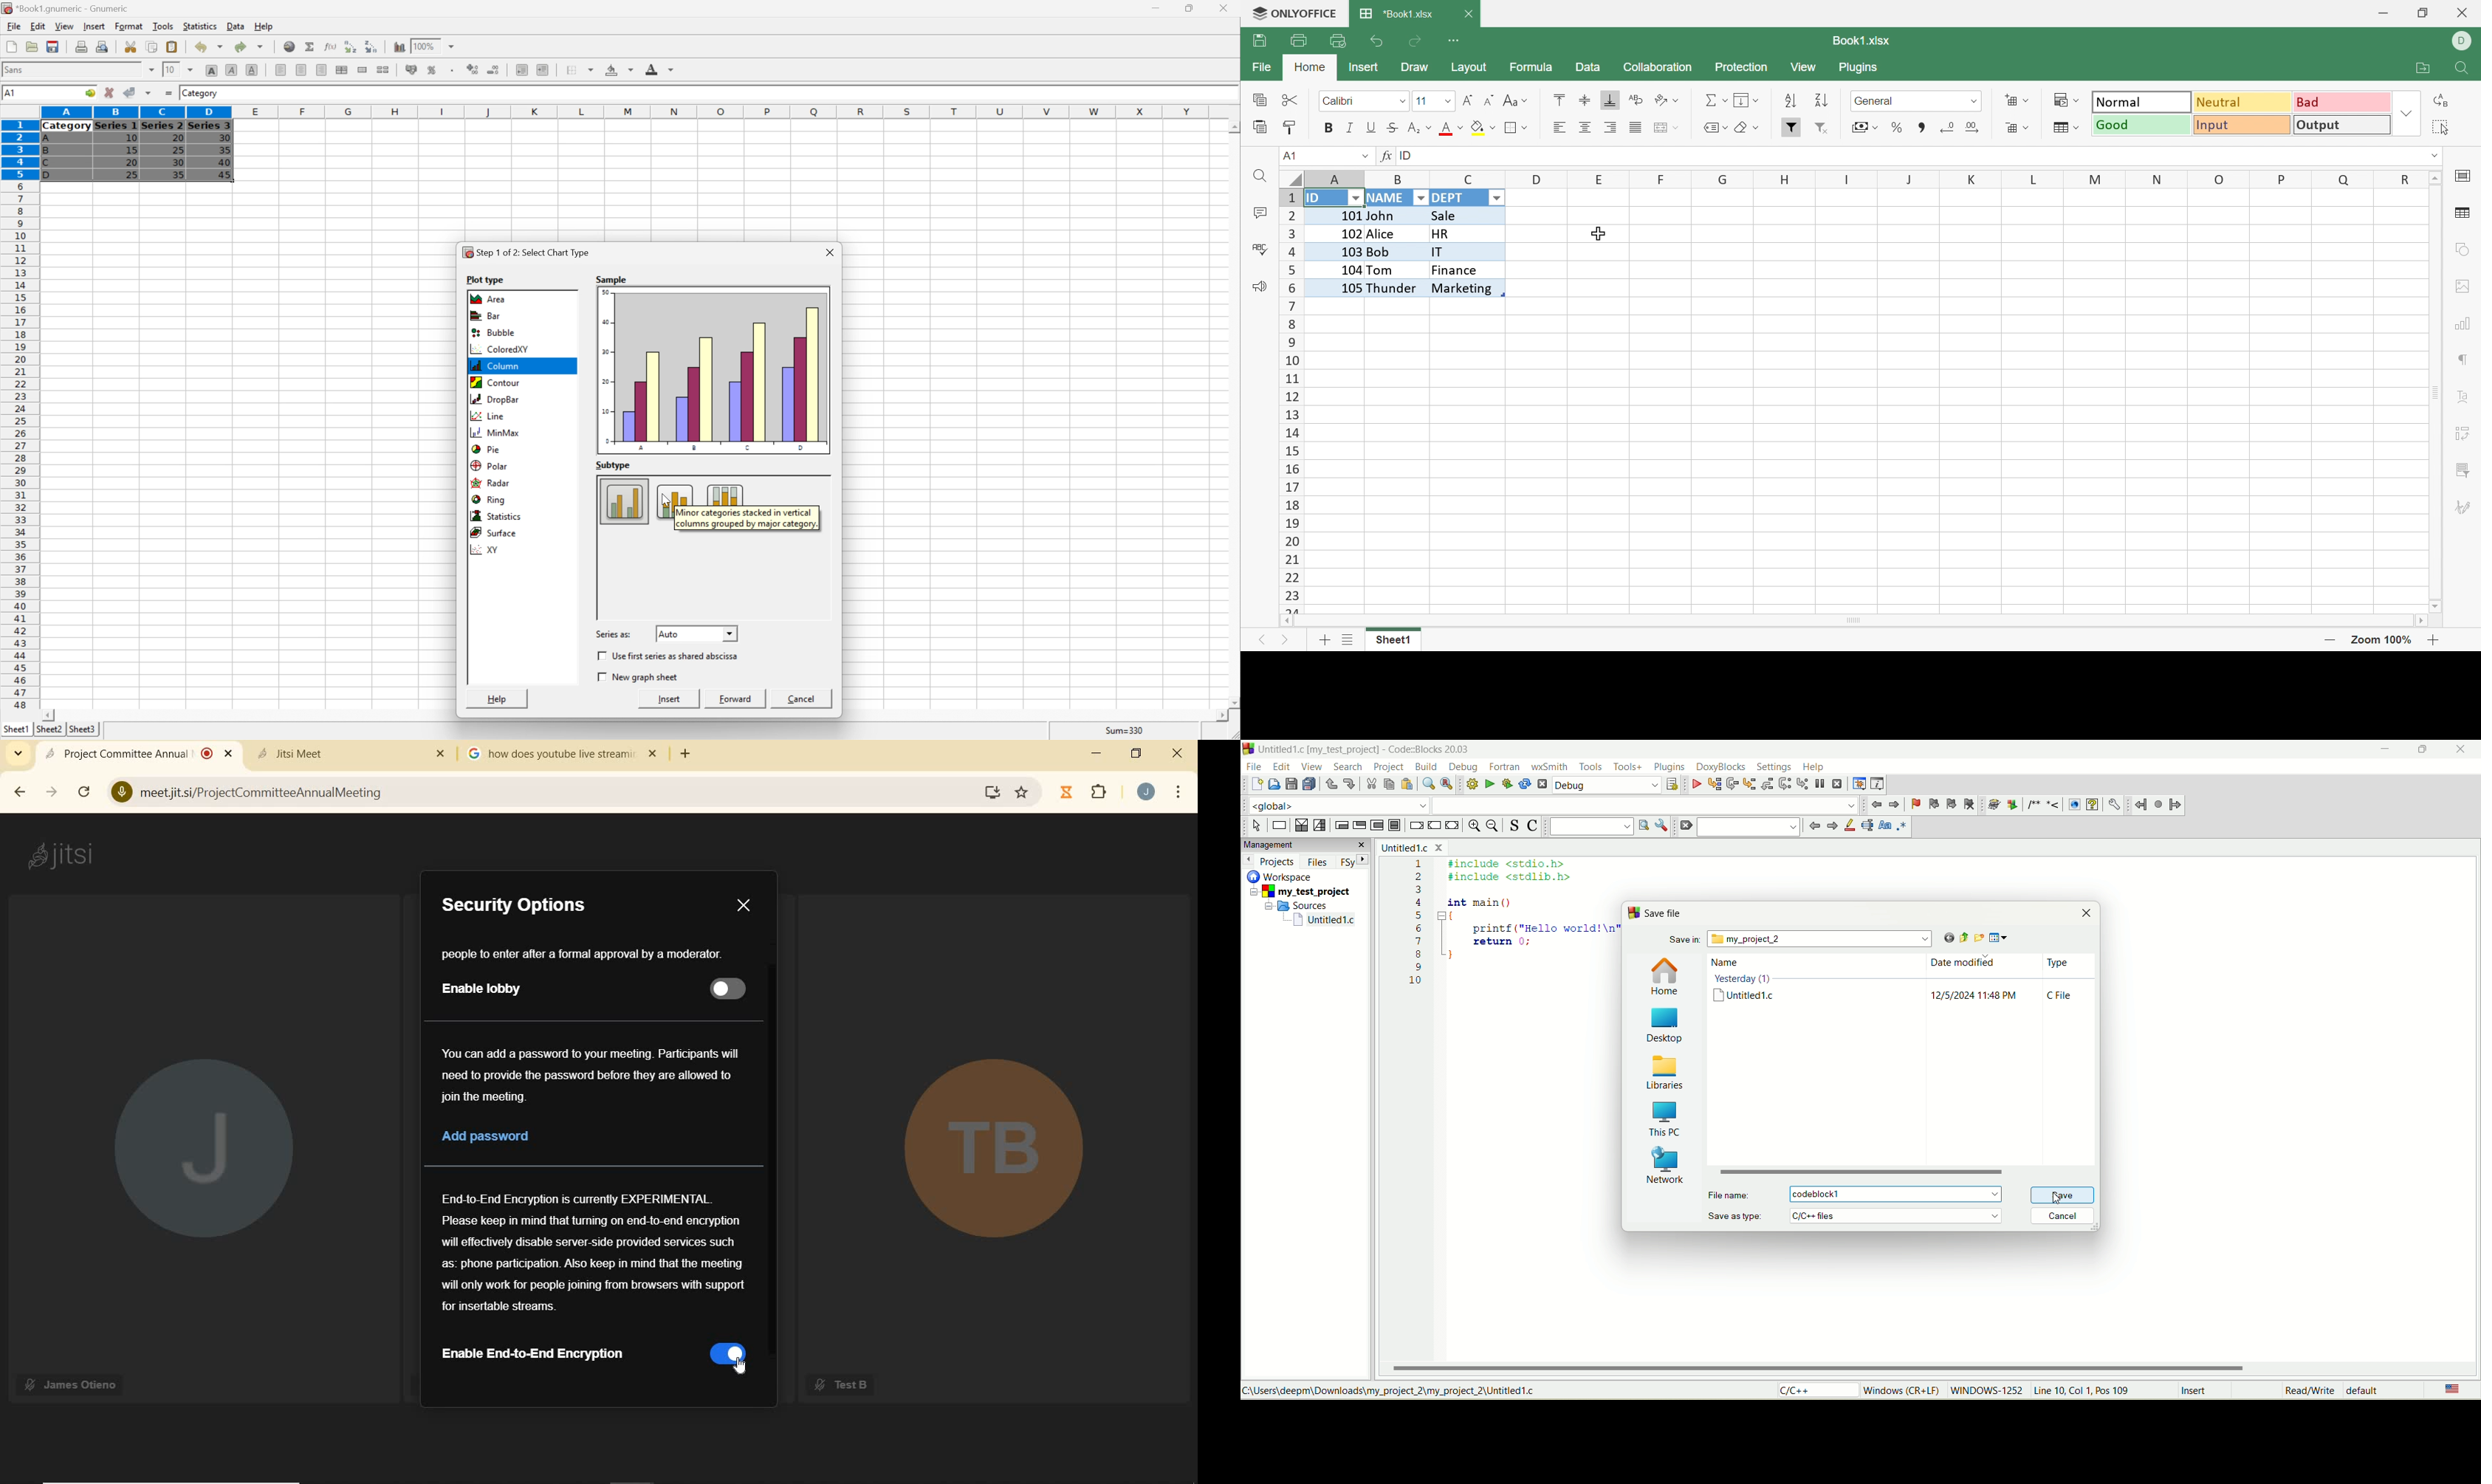 The image size is (2492, 1484). I want to click on Drop Down, so click(1972, 102).